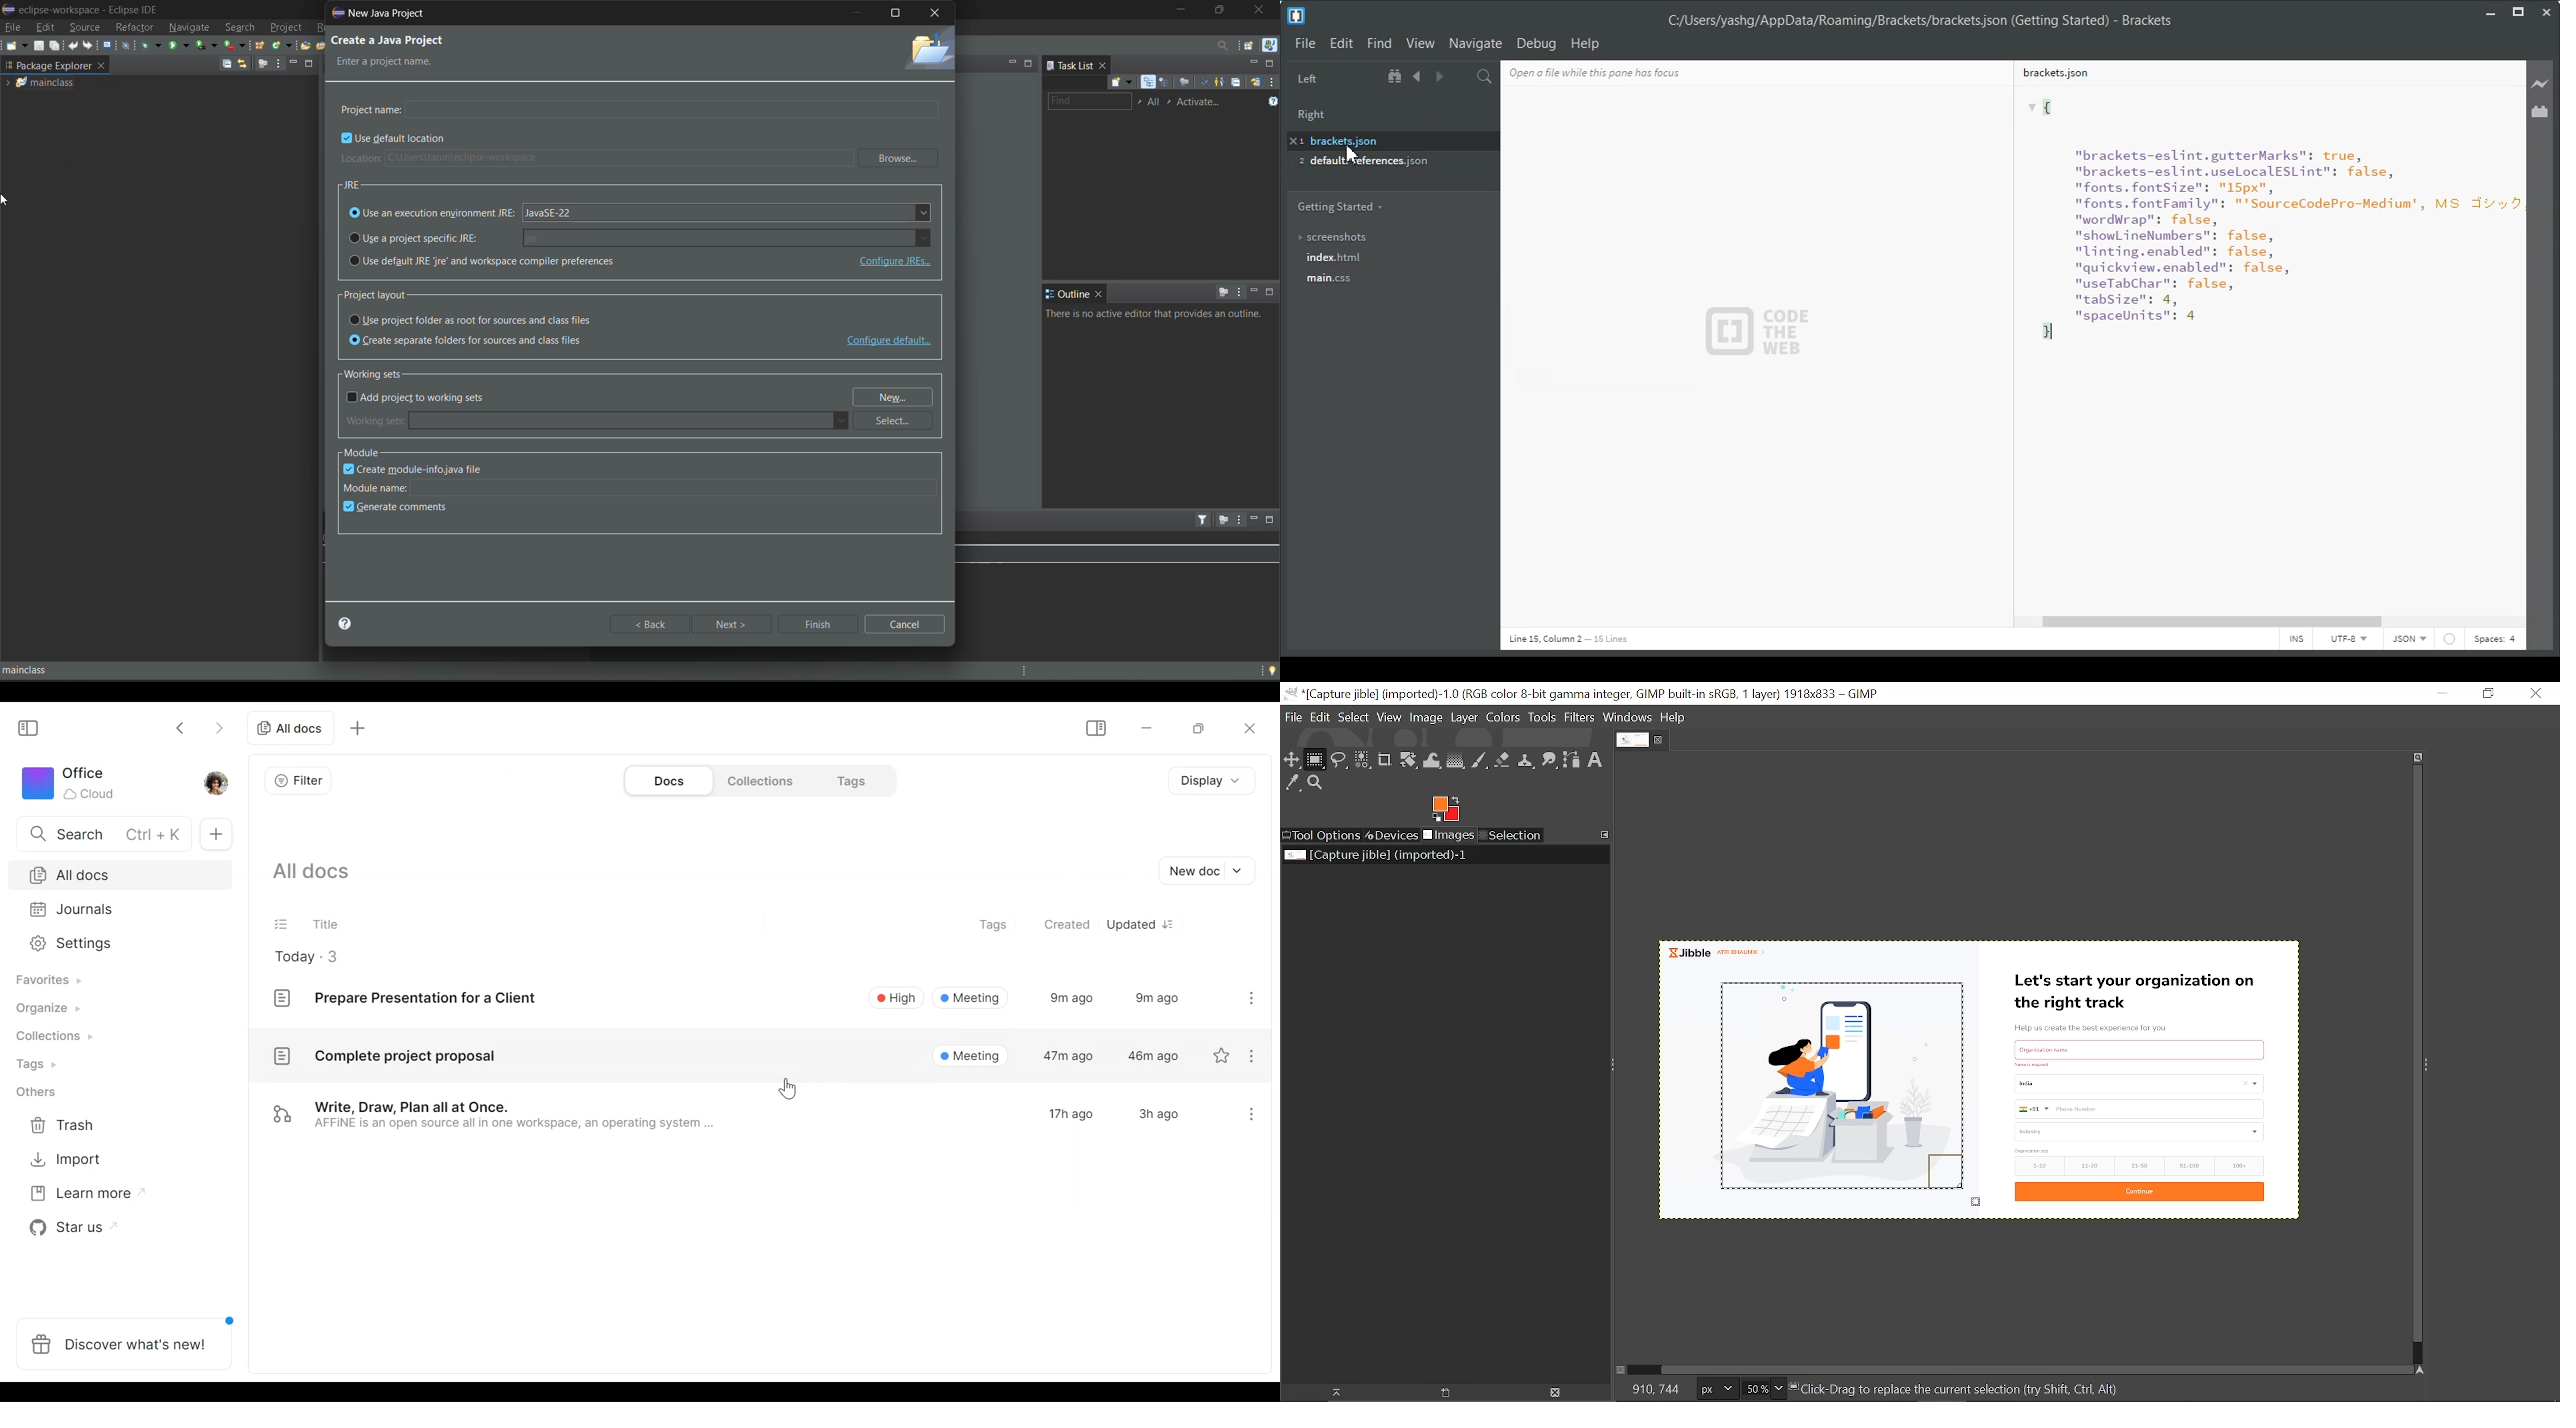  What do you see at coordinates (2408, 641) in the screenshot?
I see `HTML` at bounding box center [2408, 641].